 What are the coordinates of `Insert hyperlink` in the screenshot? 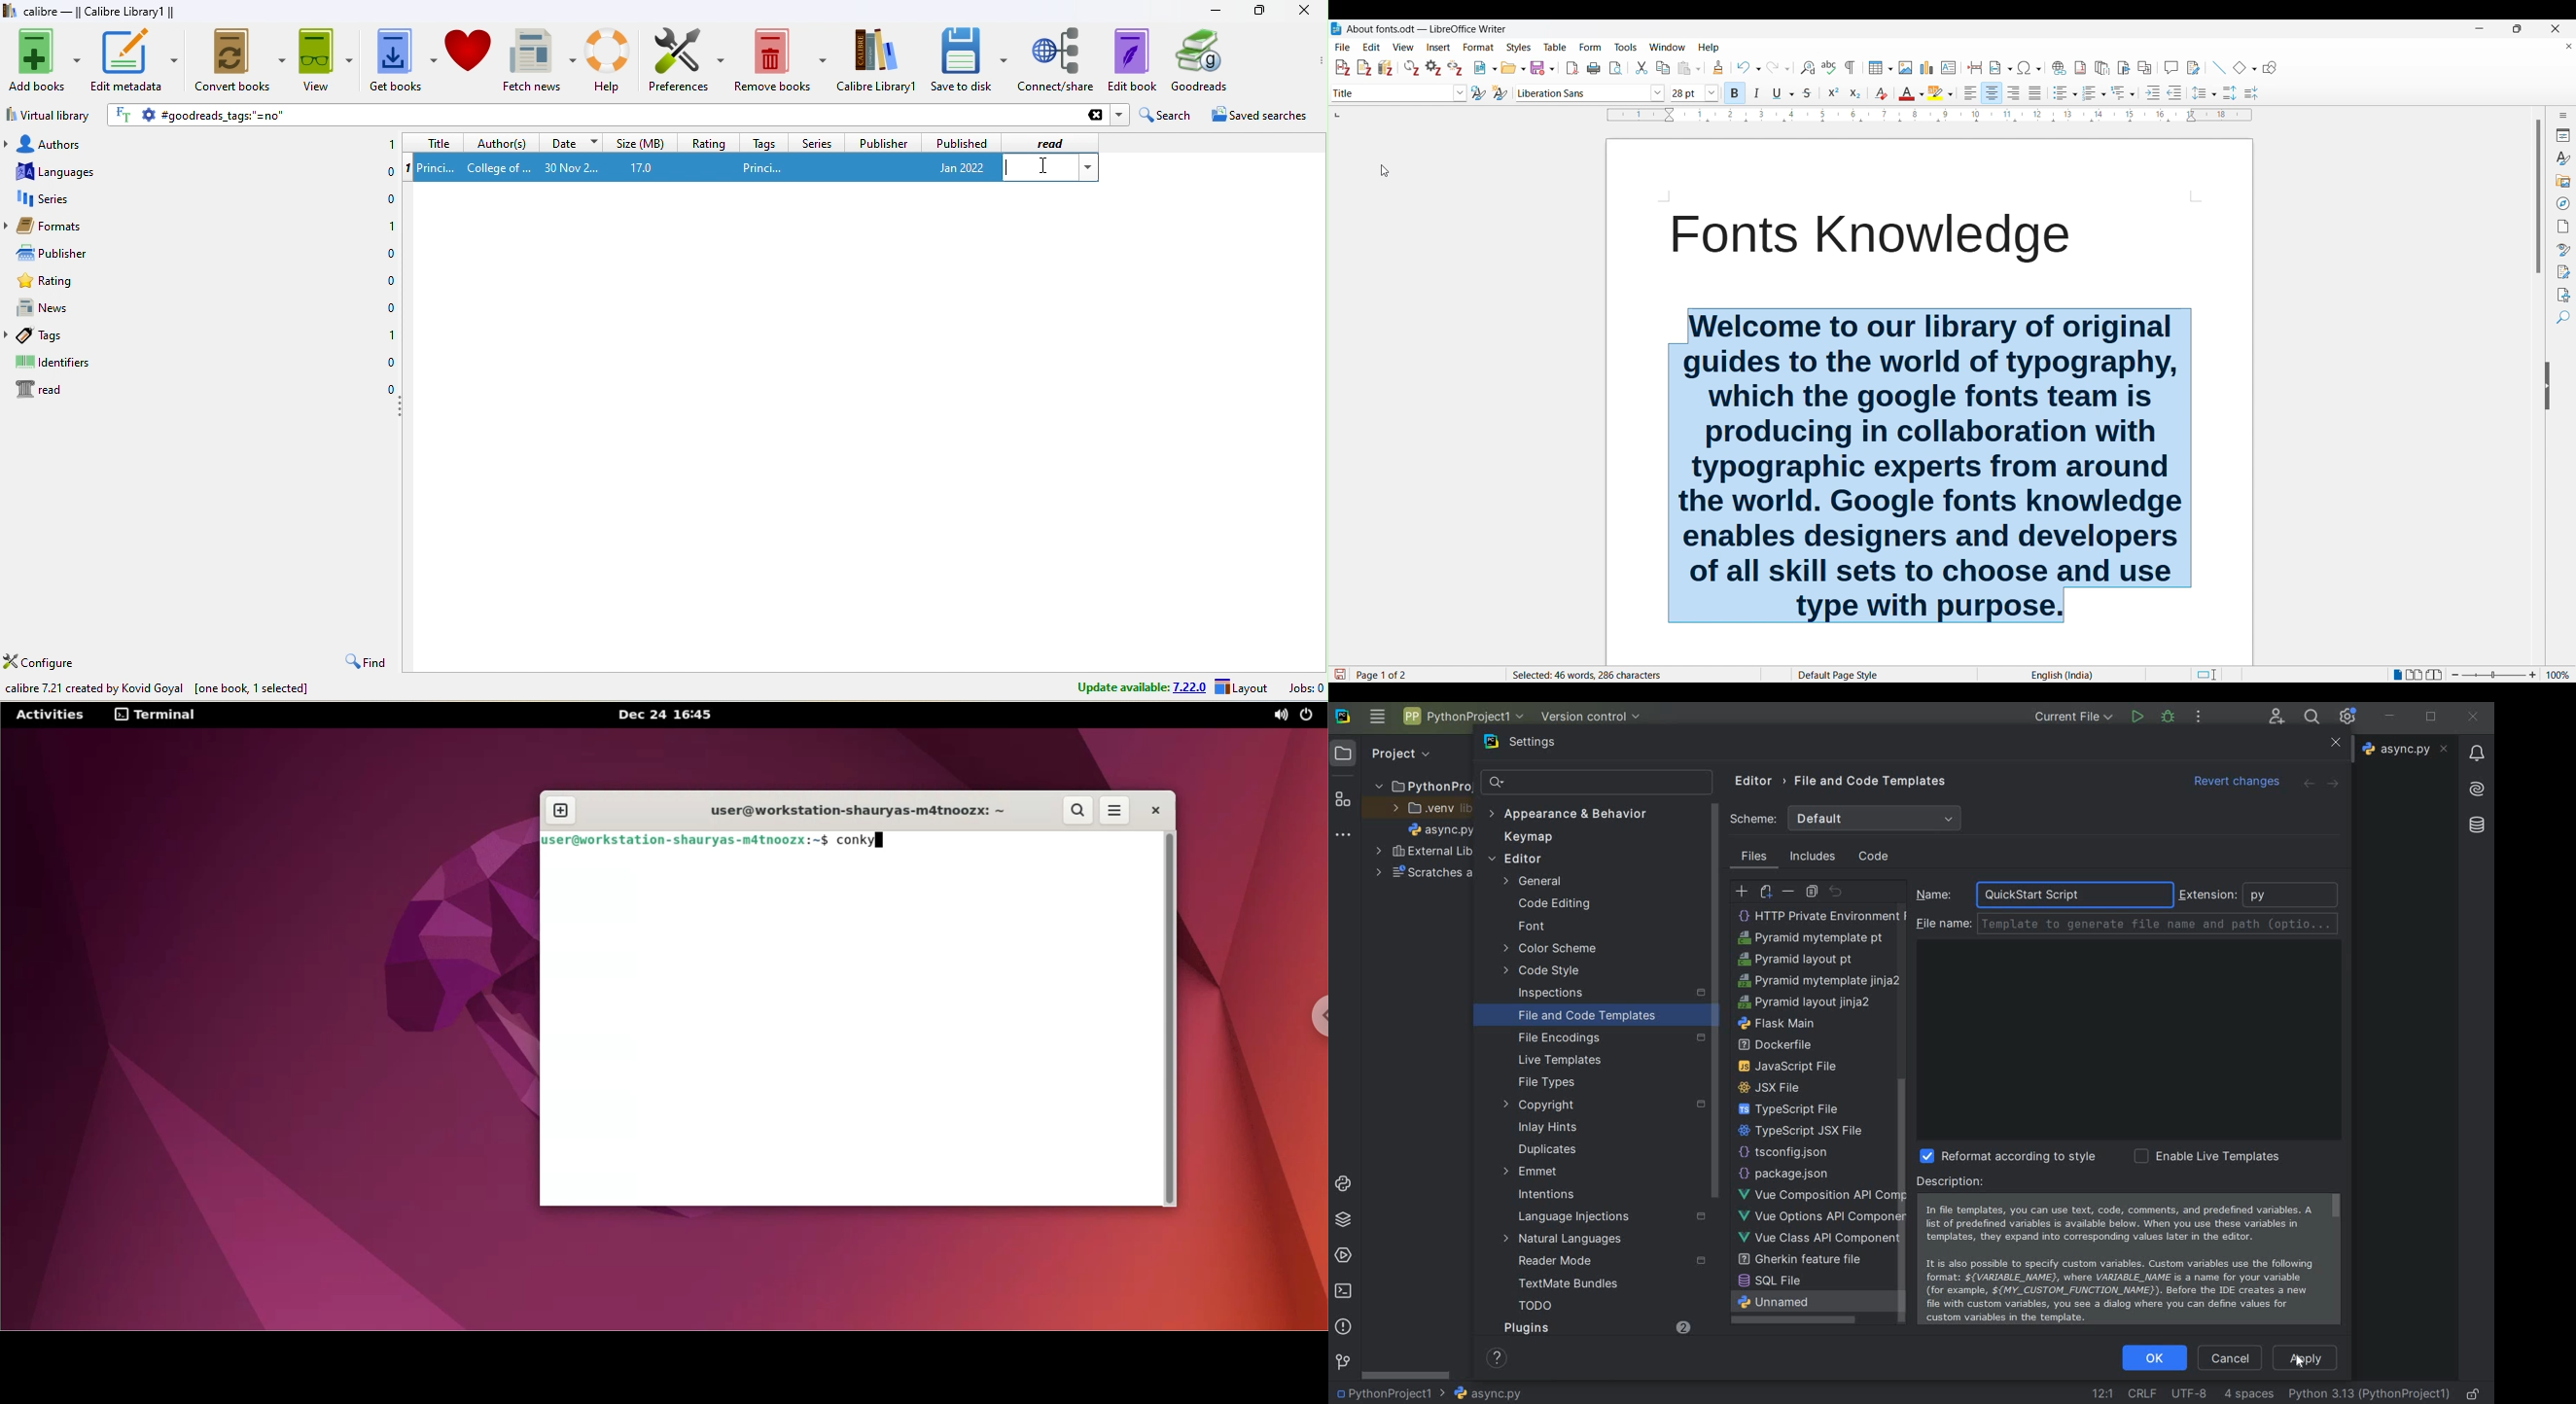 It's located at (2060, 68).